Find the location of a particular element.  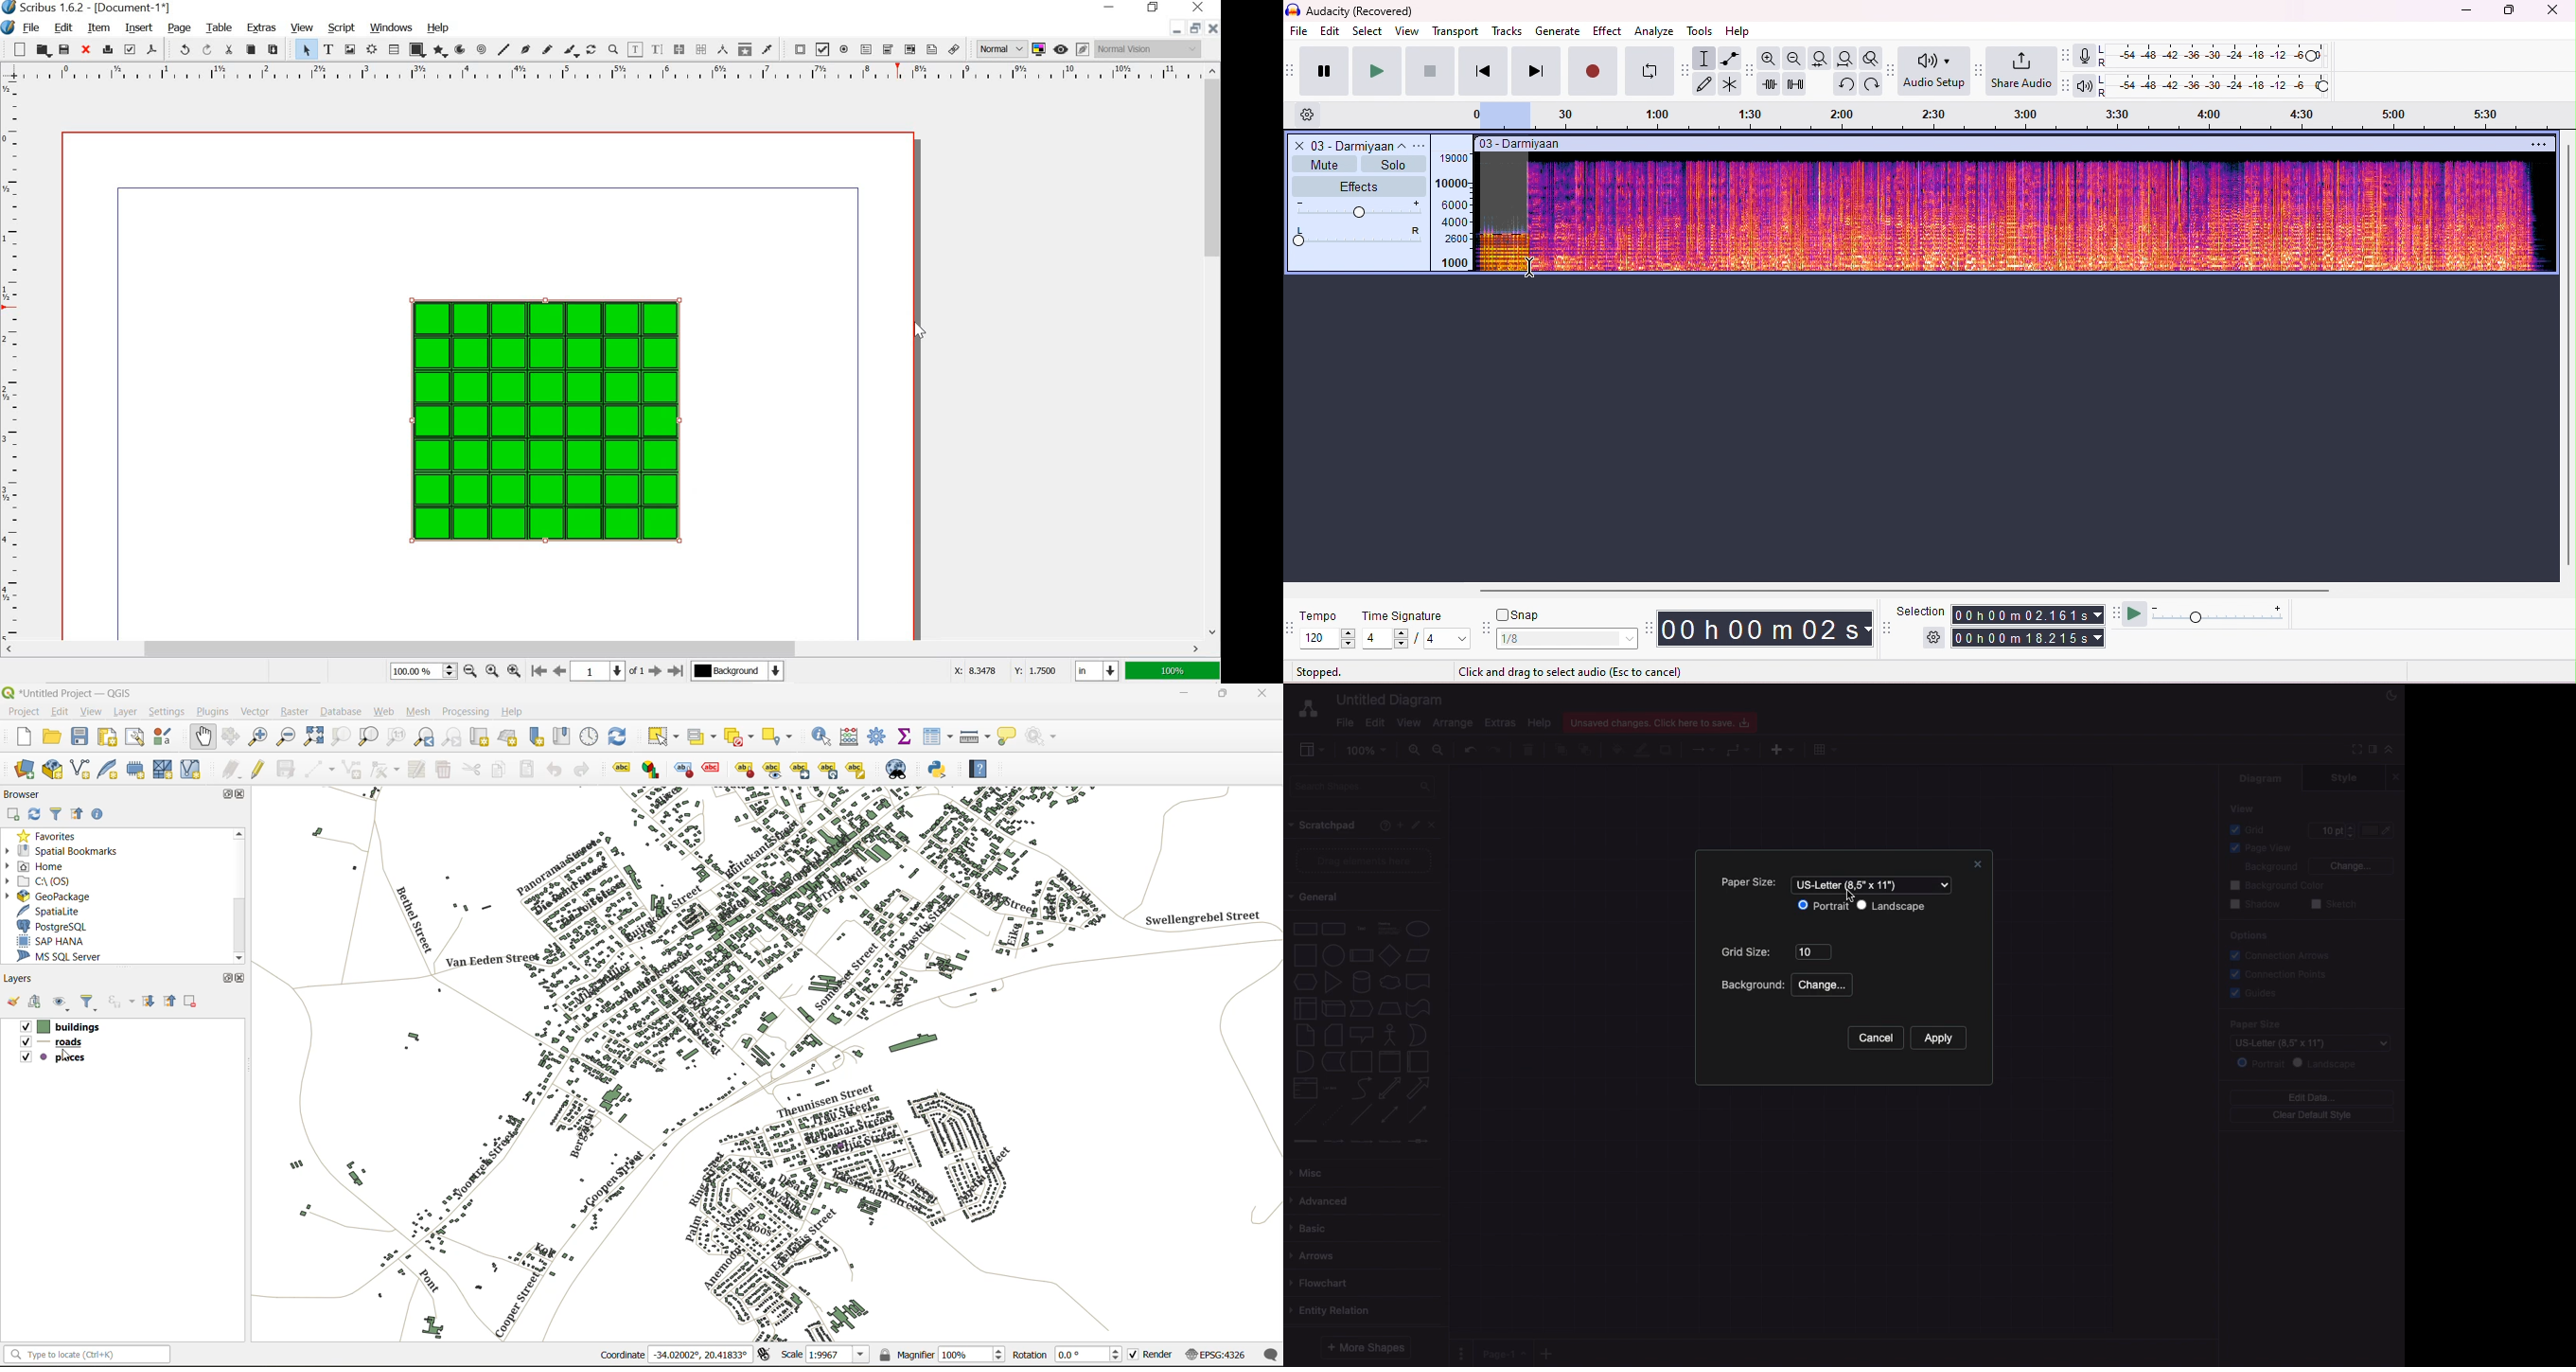

close is located at coordinates (1213, 28).